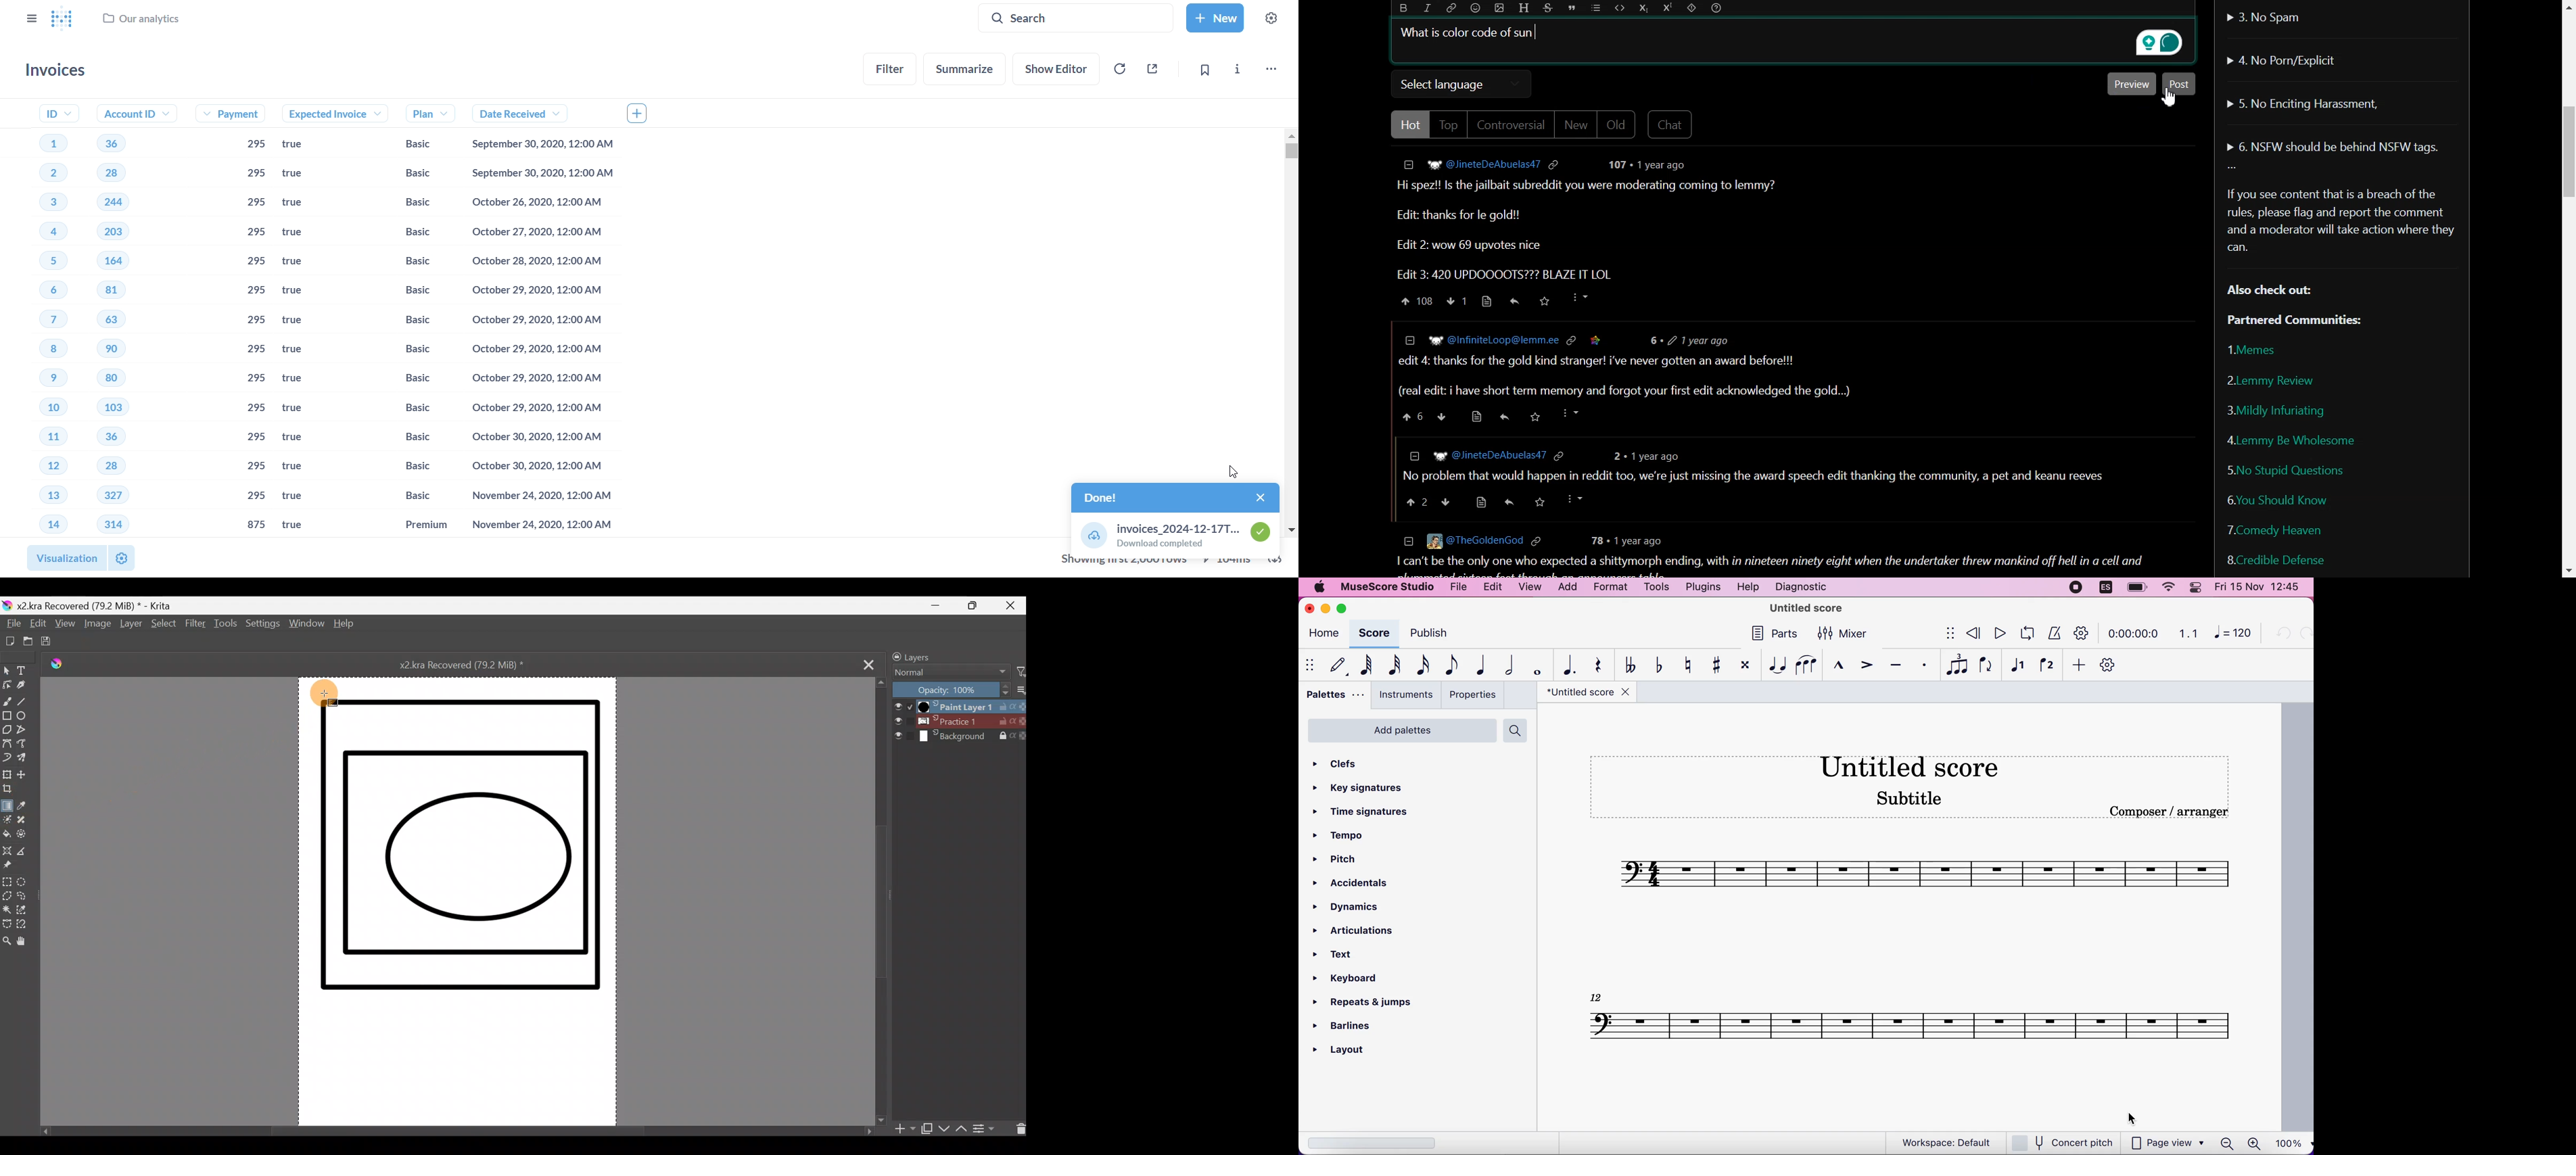 The width and height of the screenshot is (2576, 1176). I want to click on October 27,2020, 12:00 AM, so click(540, 232).